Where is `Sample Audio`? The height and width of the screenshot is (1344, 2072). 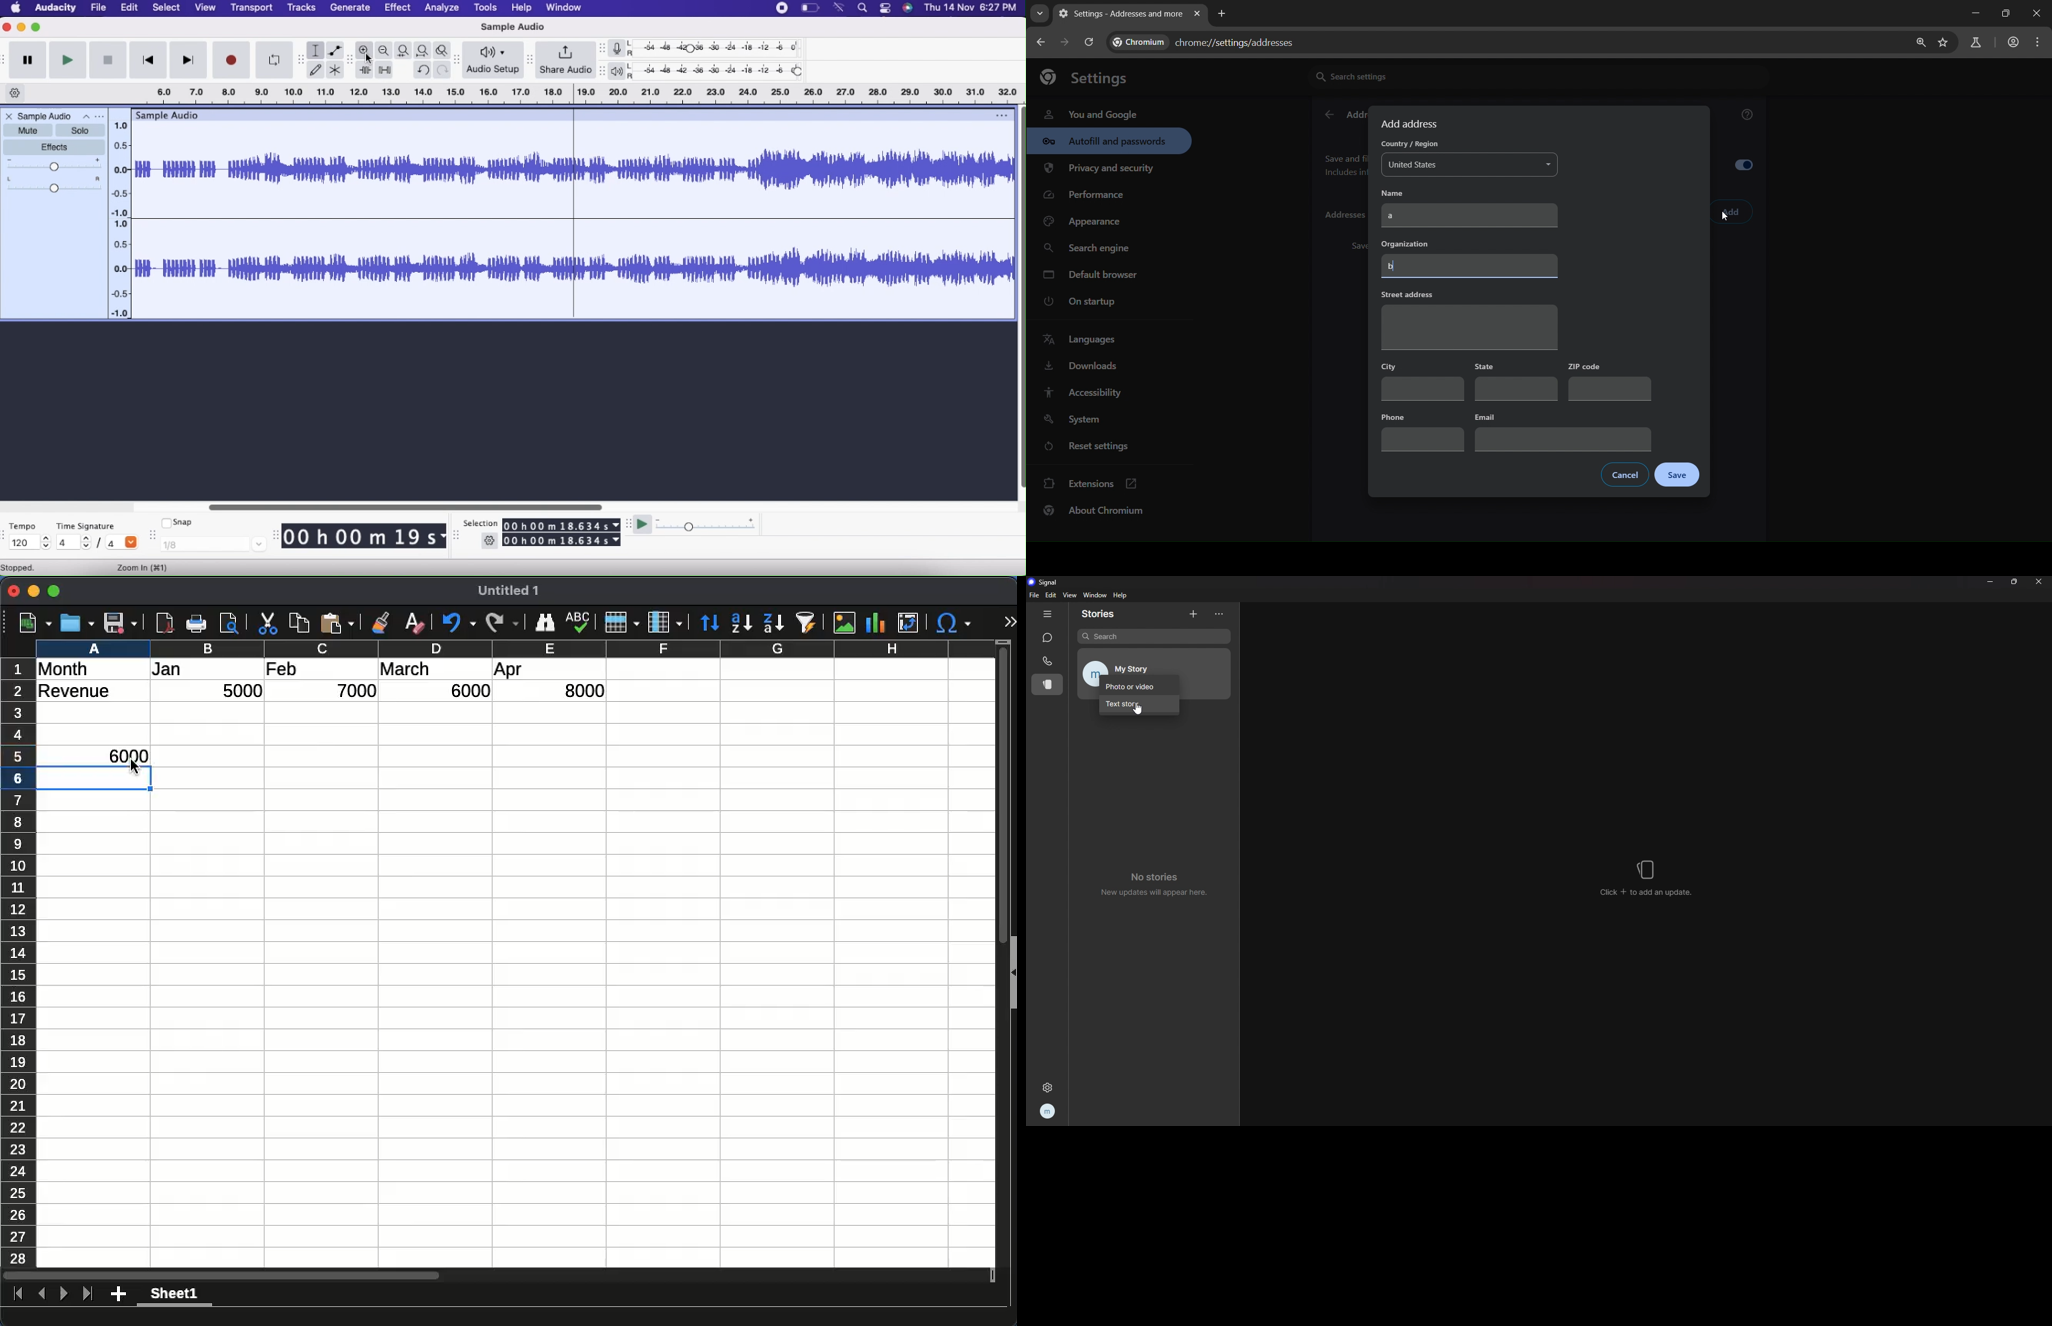 Sample Audio is located at coordinates (45, 116).